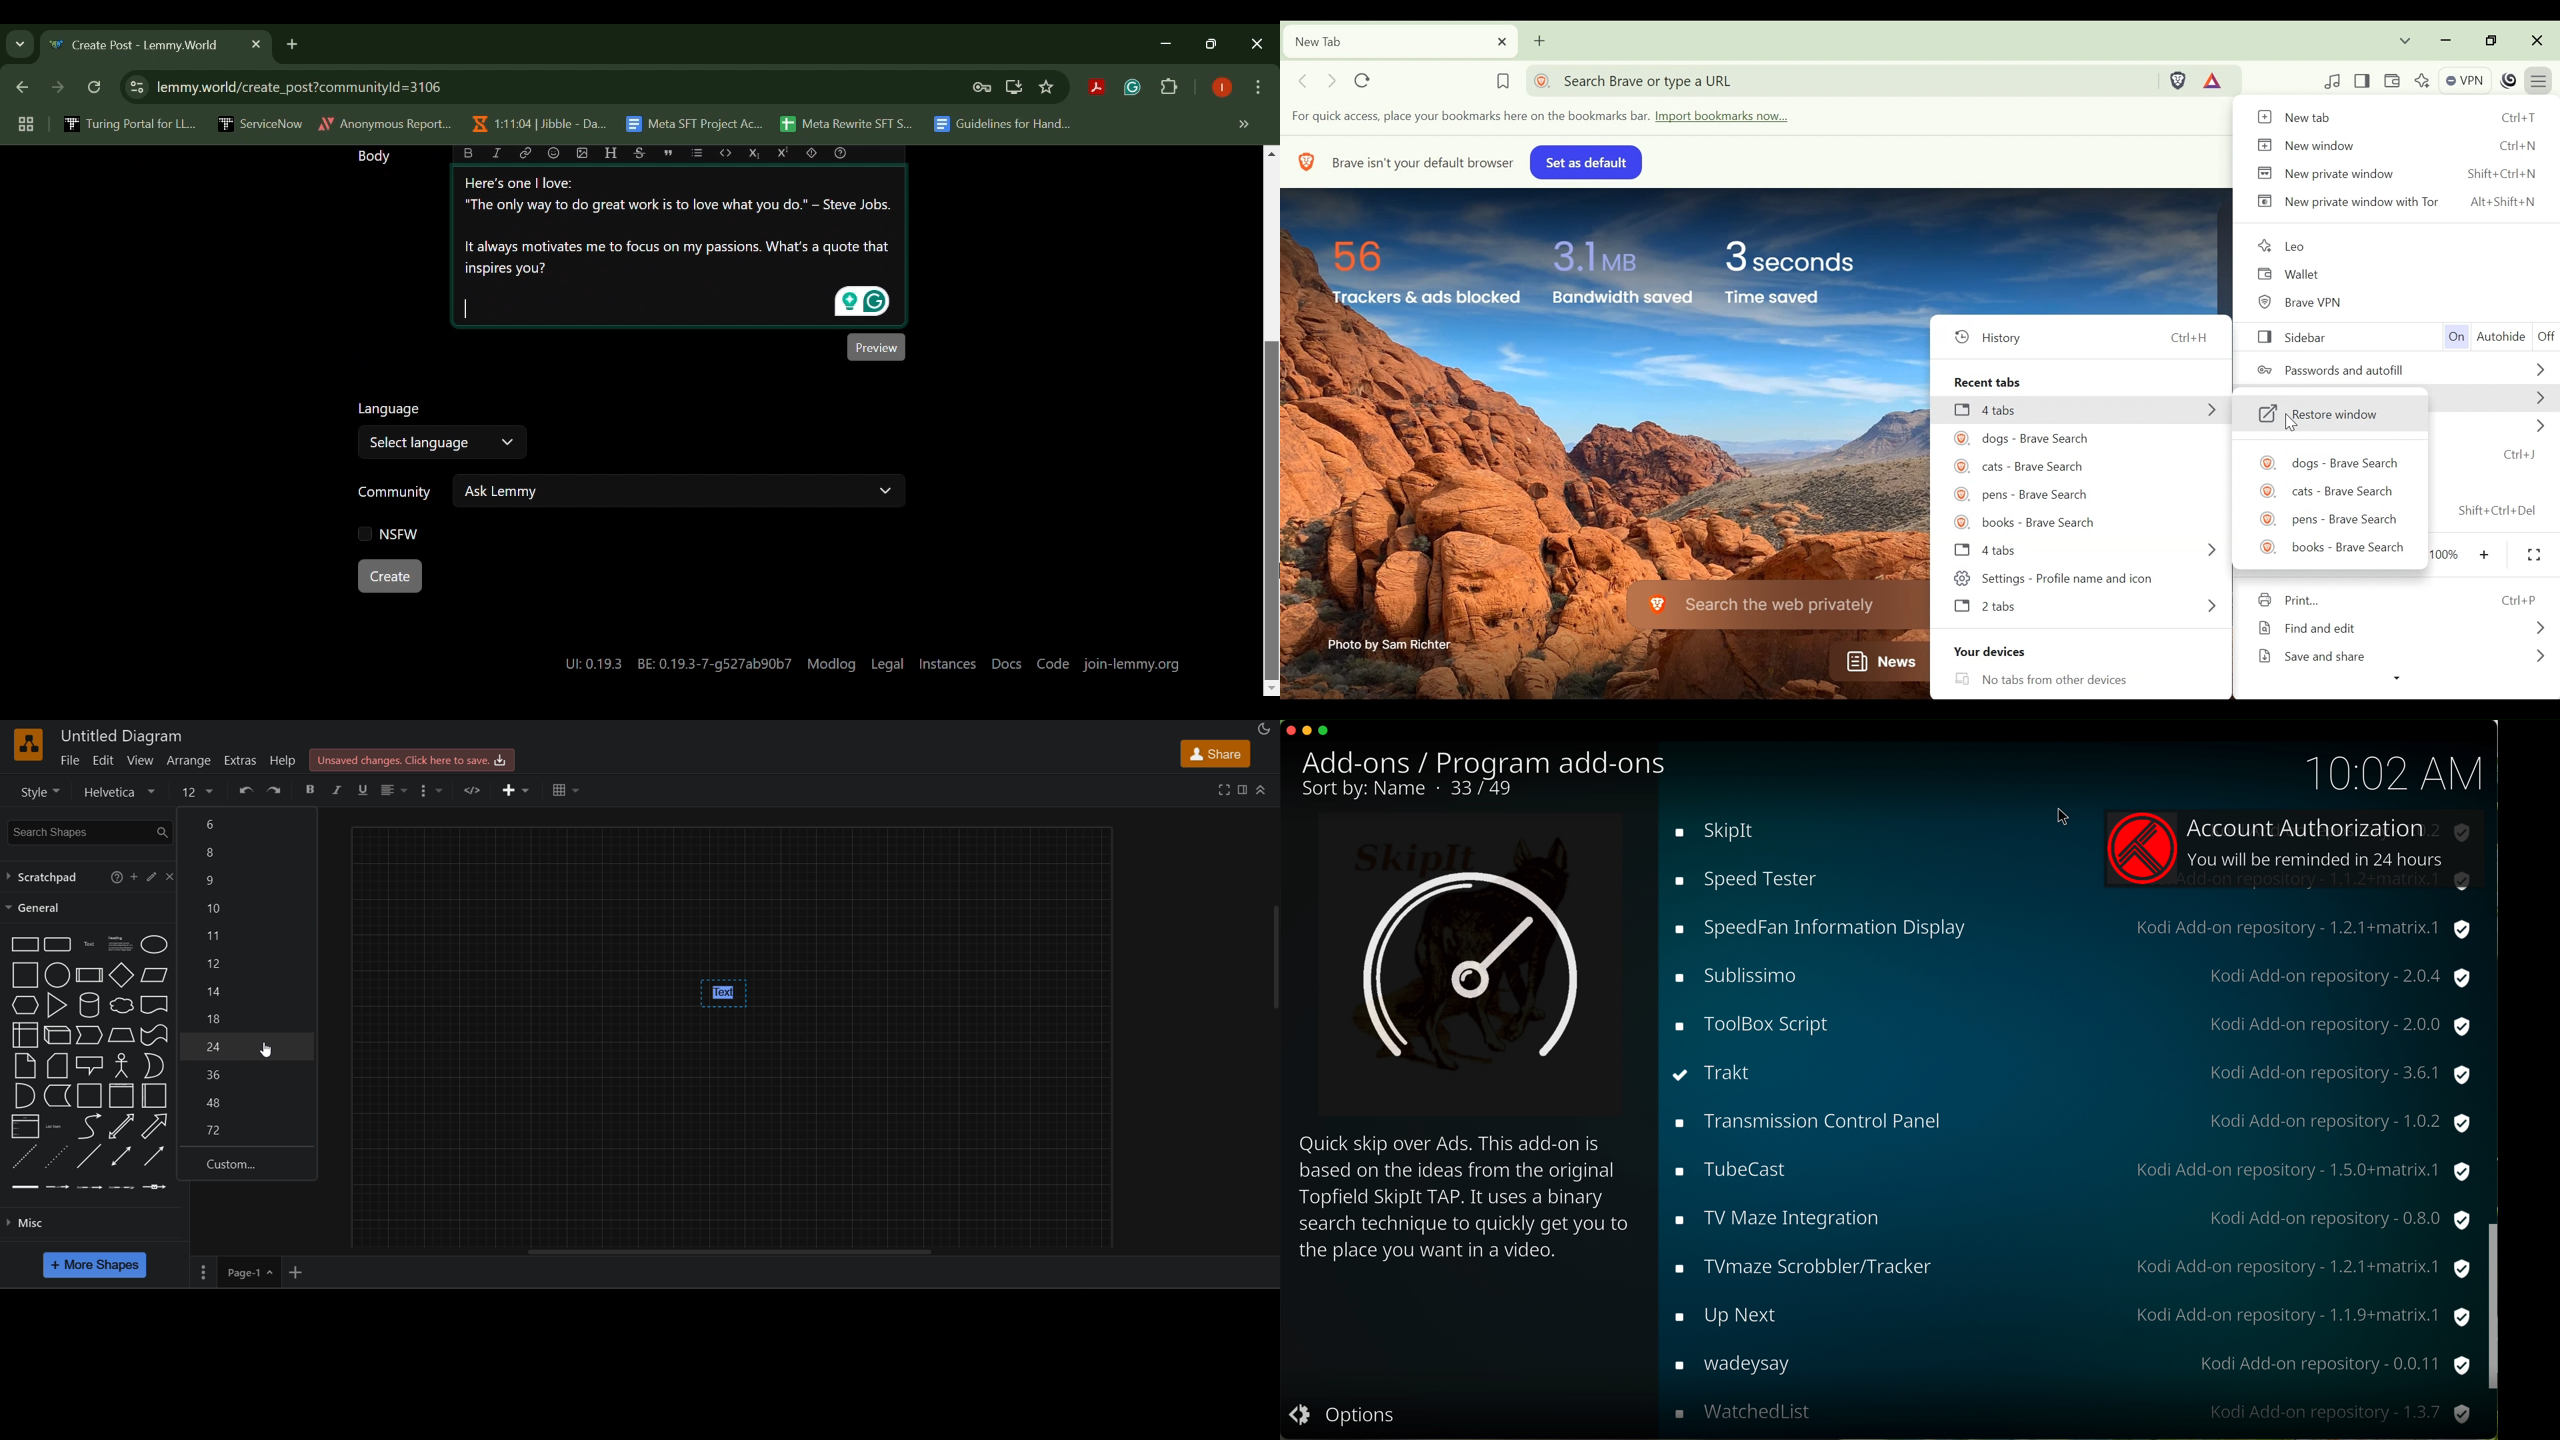 The height and width of the screenshot is (1456, 2576). What do you see at coordinates (1130, 88) in the screenshot?
I see `Grammarly Extension` at bounding box center [1130, 88].